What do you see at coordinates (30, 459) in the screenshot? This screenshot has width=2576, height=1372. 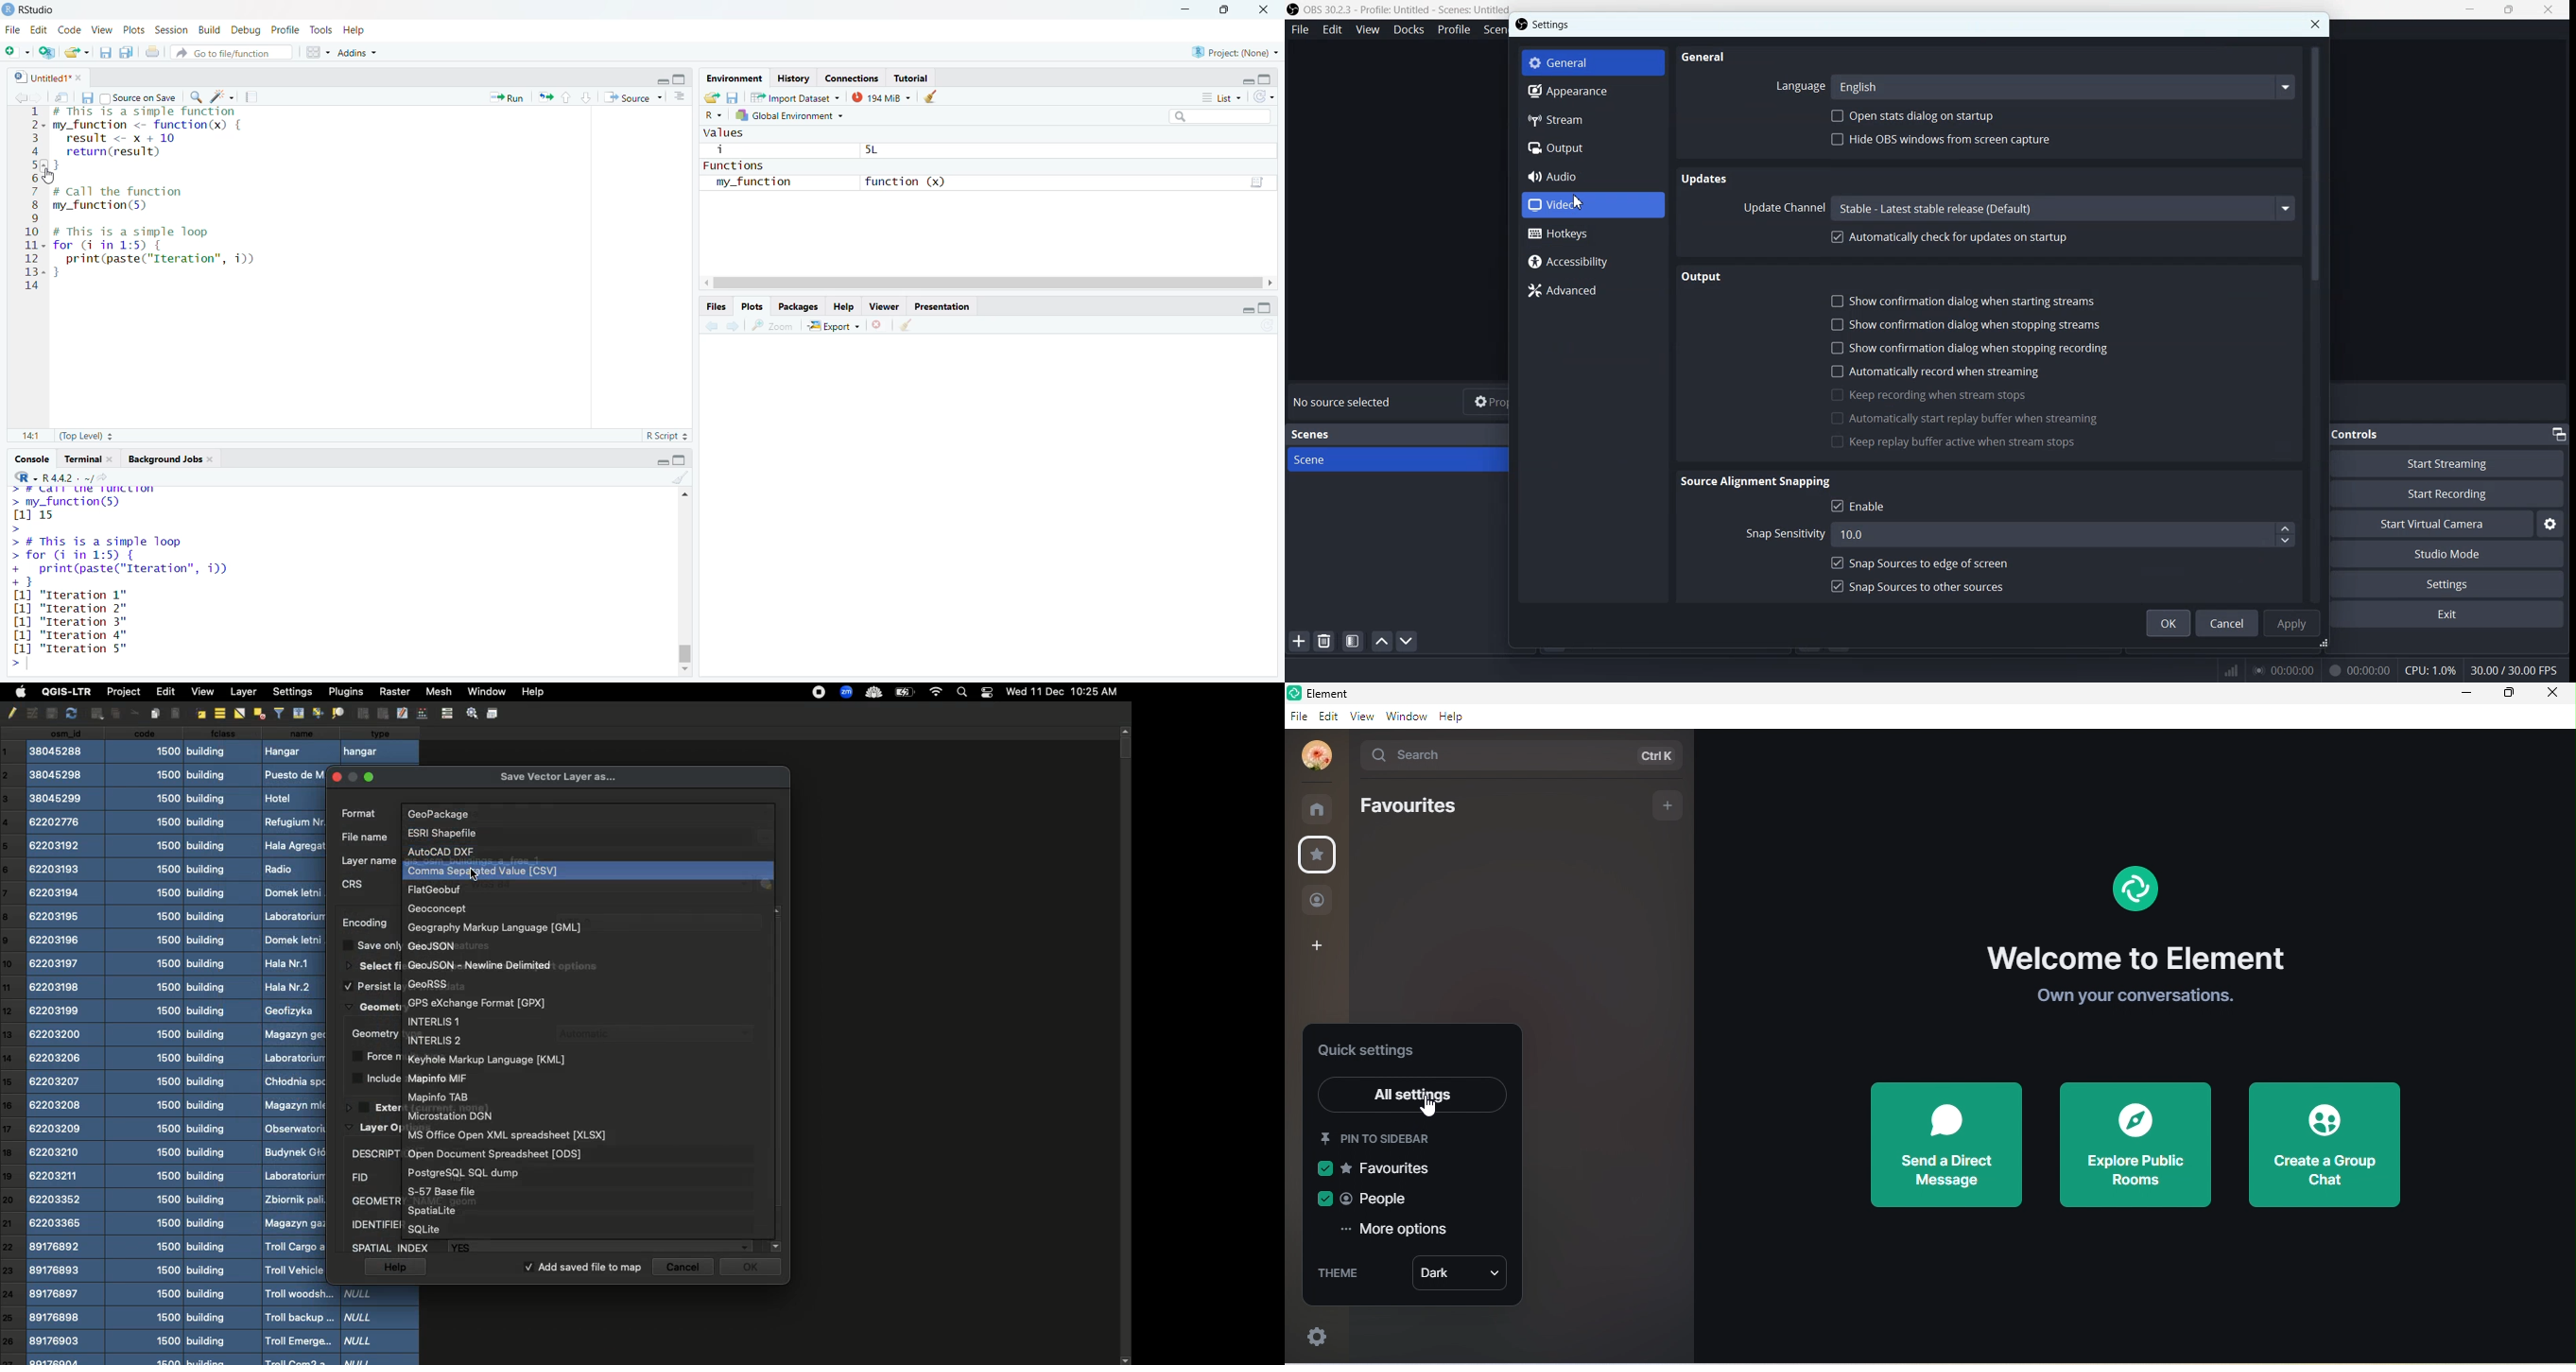 I see `console` at bounding box center [30, 459].